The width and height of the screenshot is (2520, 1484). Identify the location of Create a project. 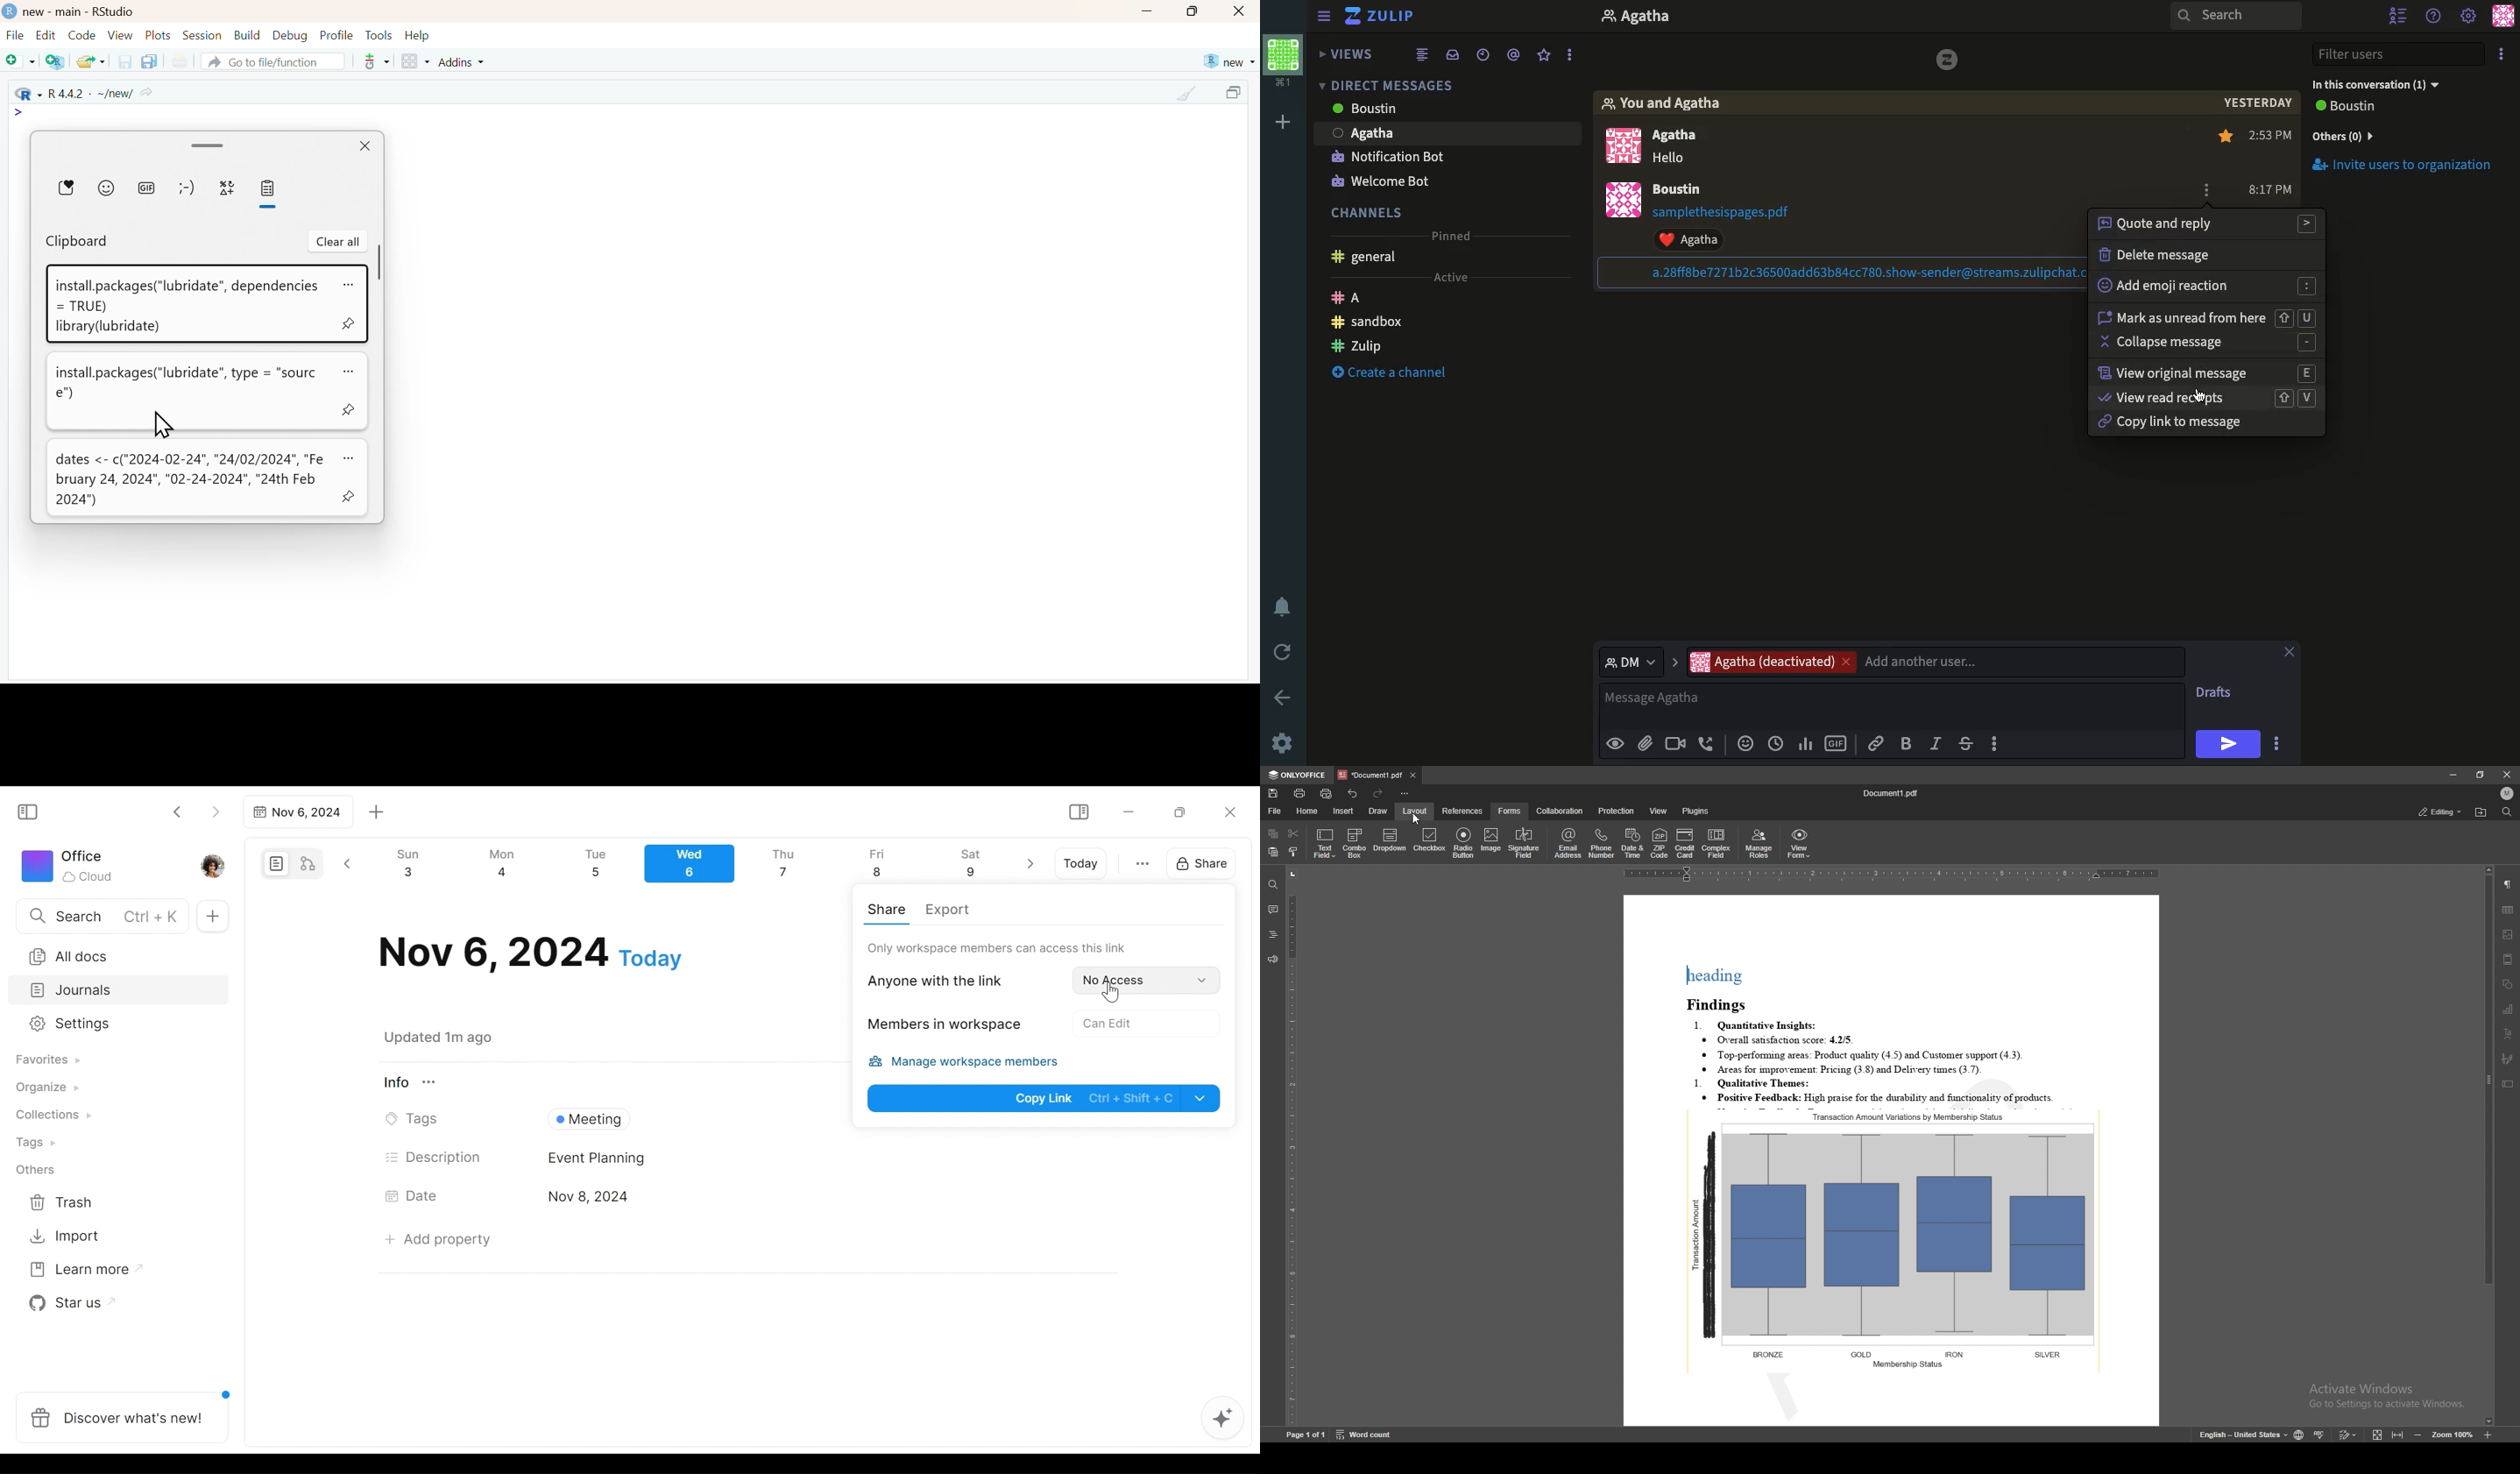
(57, 61).